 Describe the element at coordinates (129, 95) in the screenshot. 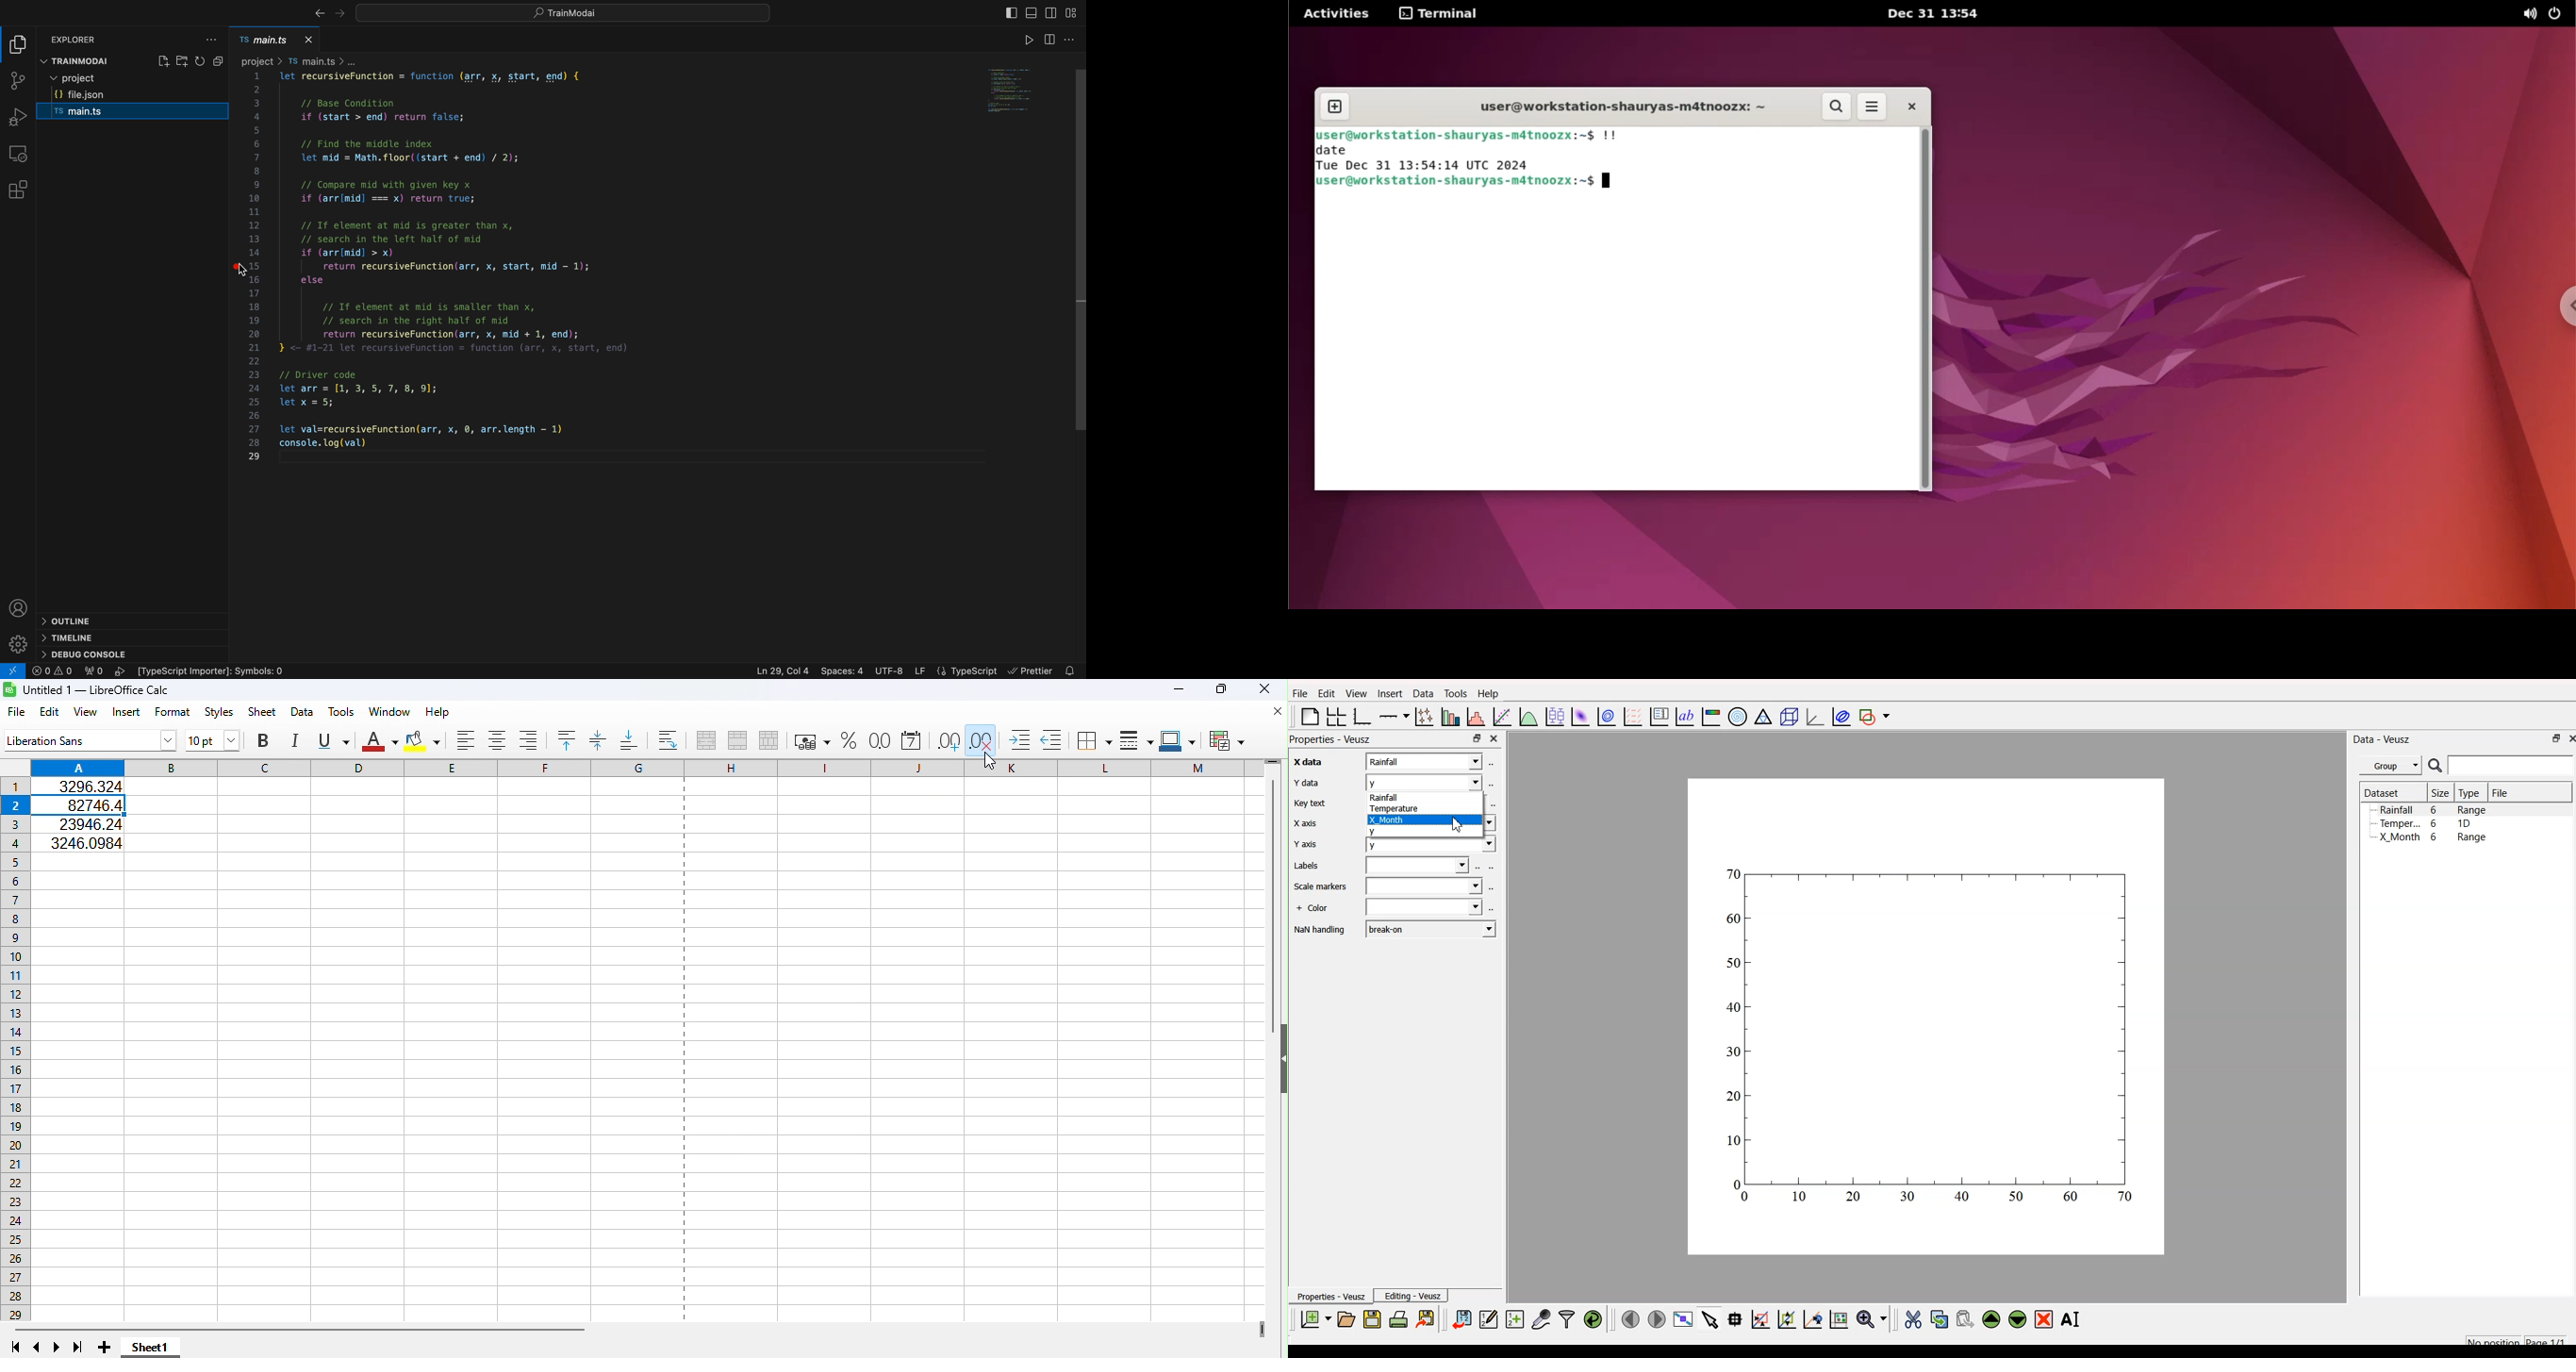

I see `file json` at that location.